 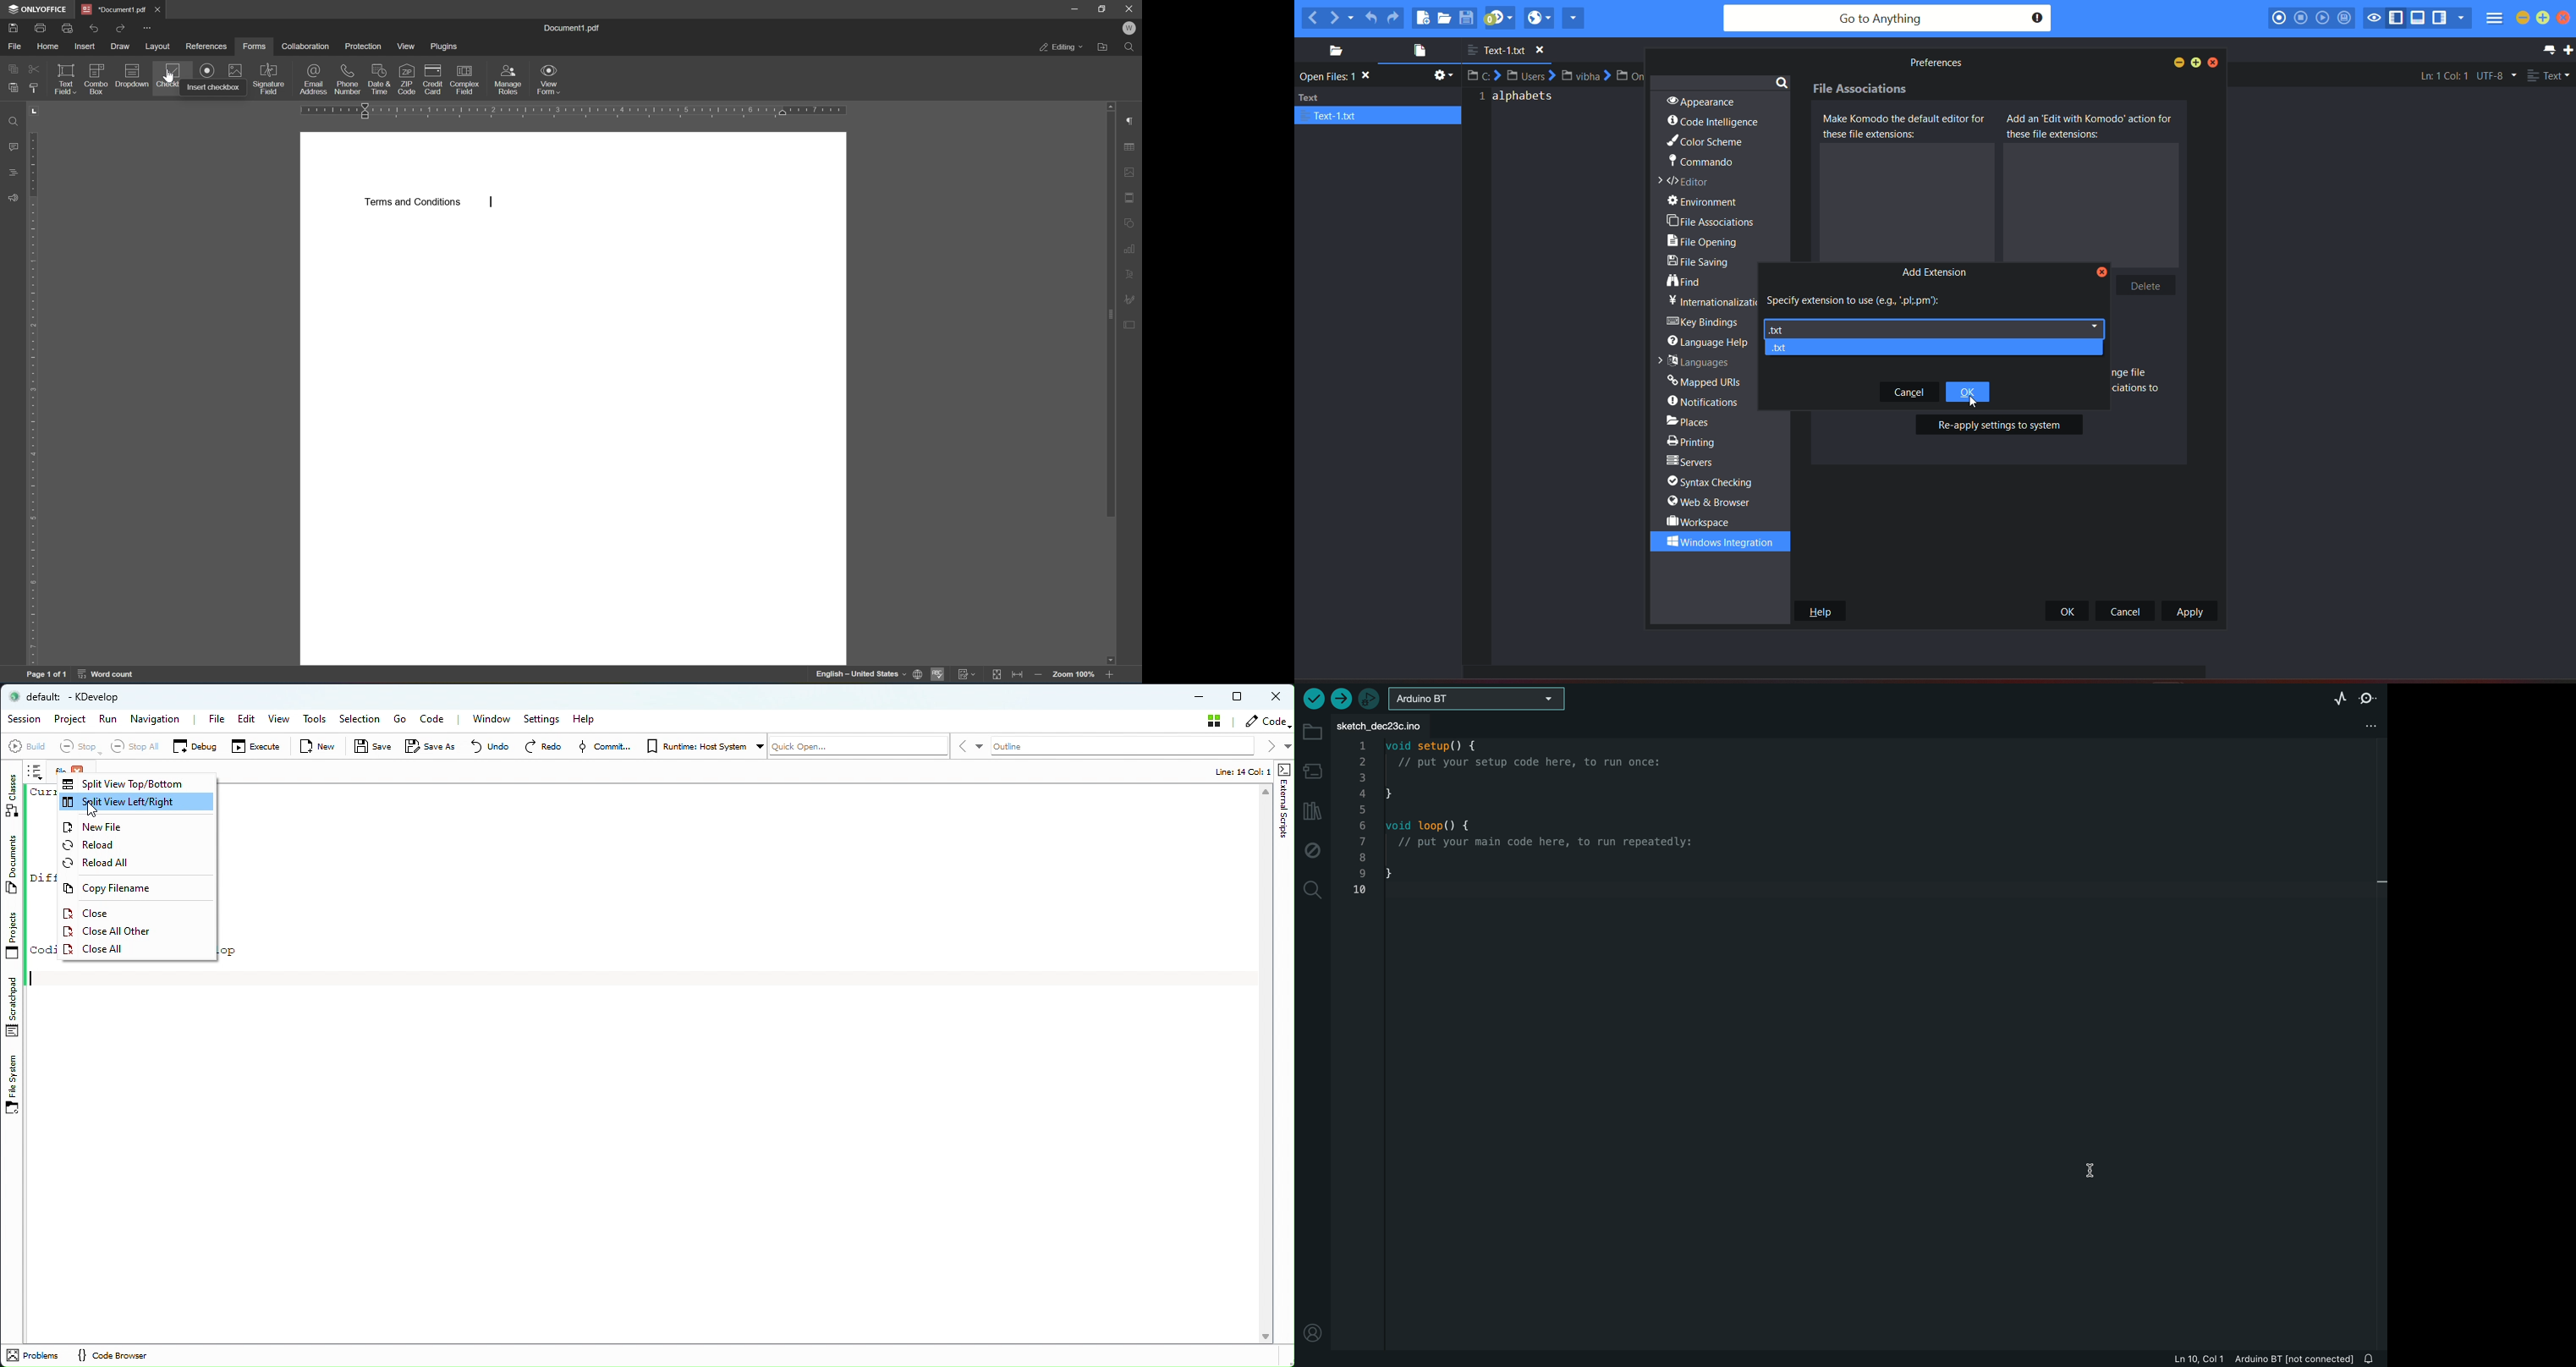 I want to click on signature settings, so click(x=1131, y=300).